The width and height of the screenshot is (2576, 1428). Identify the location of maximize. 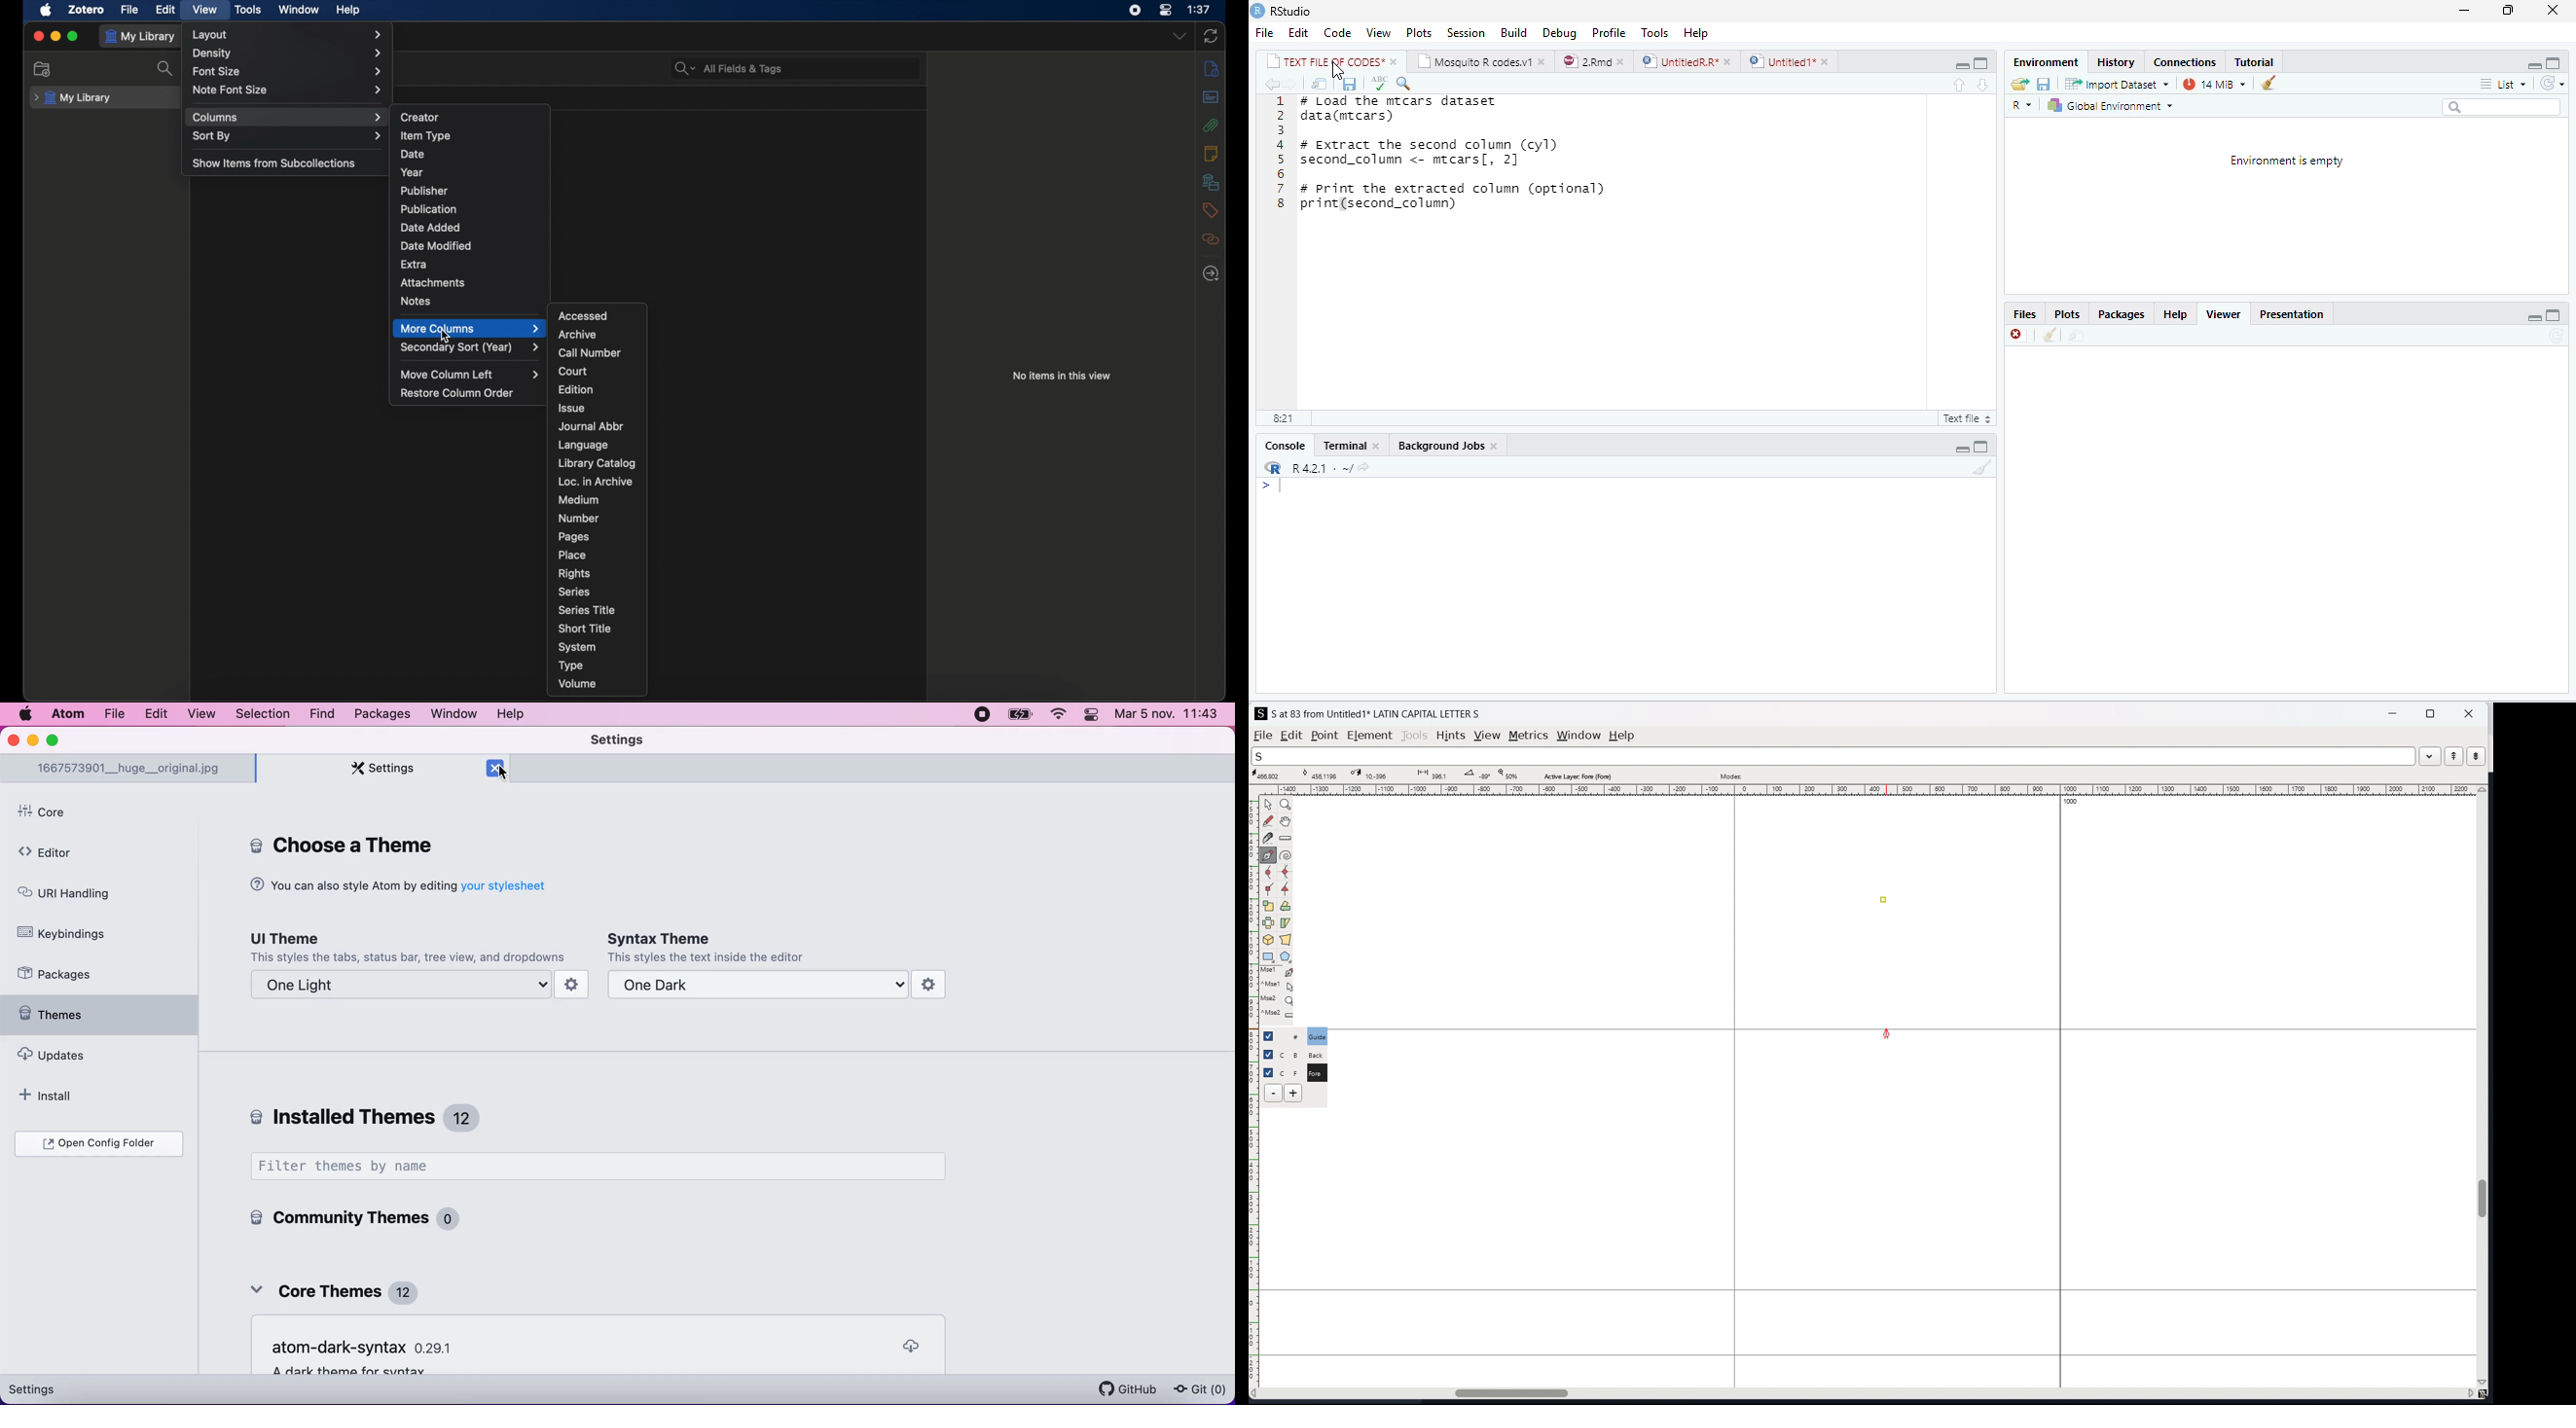
(2556, 314).